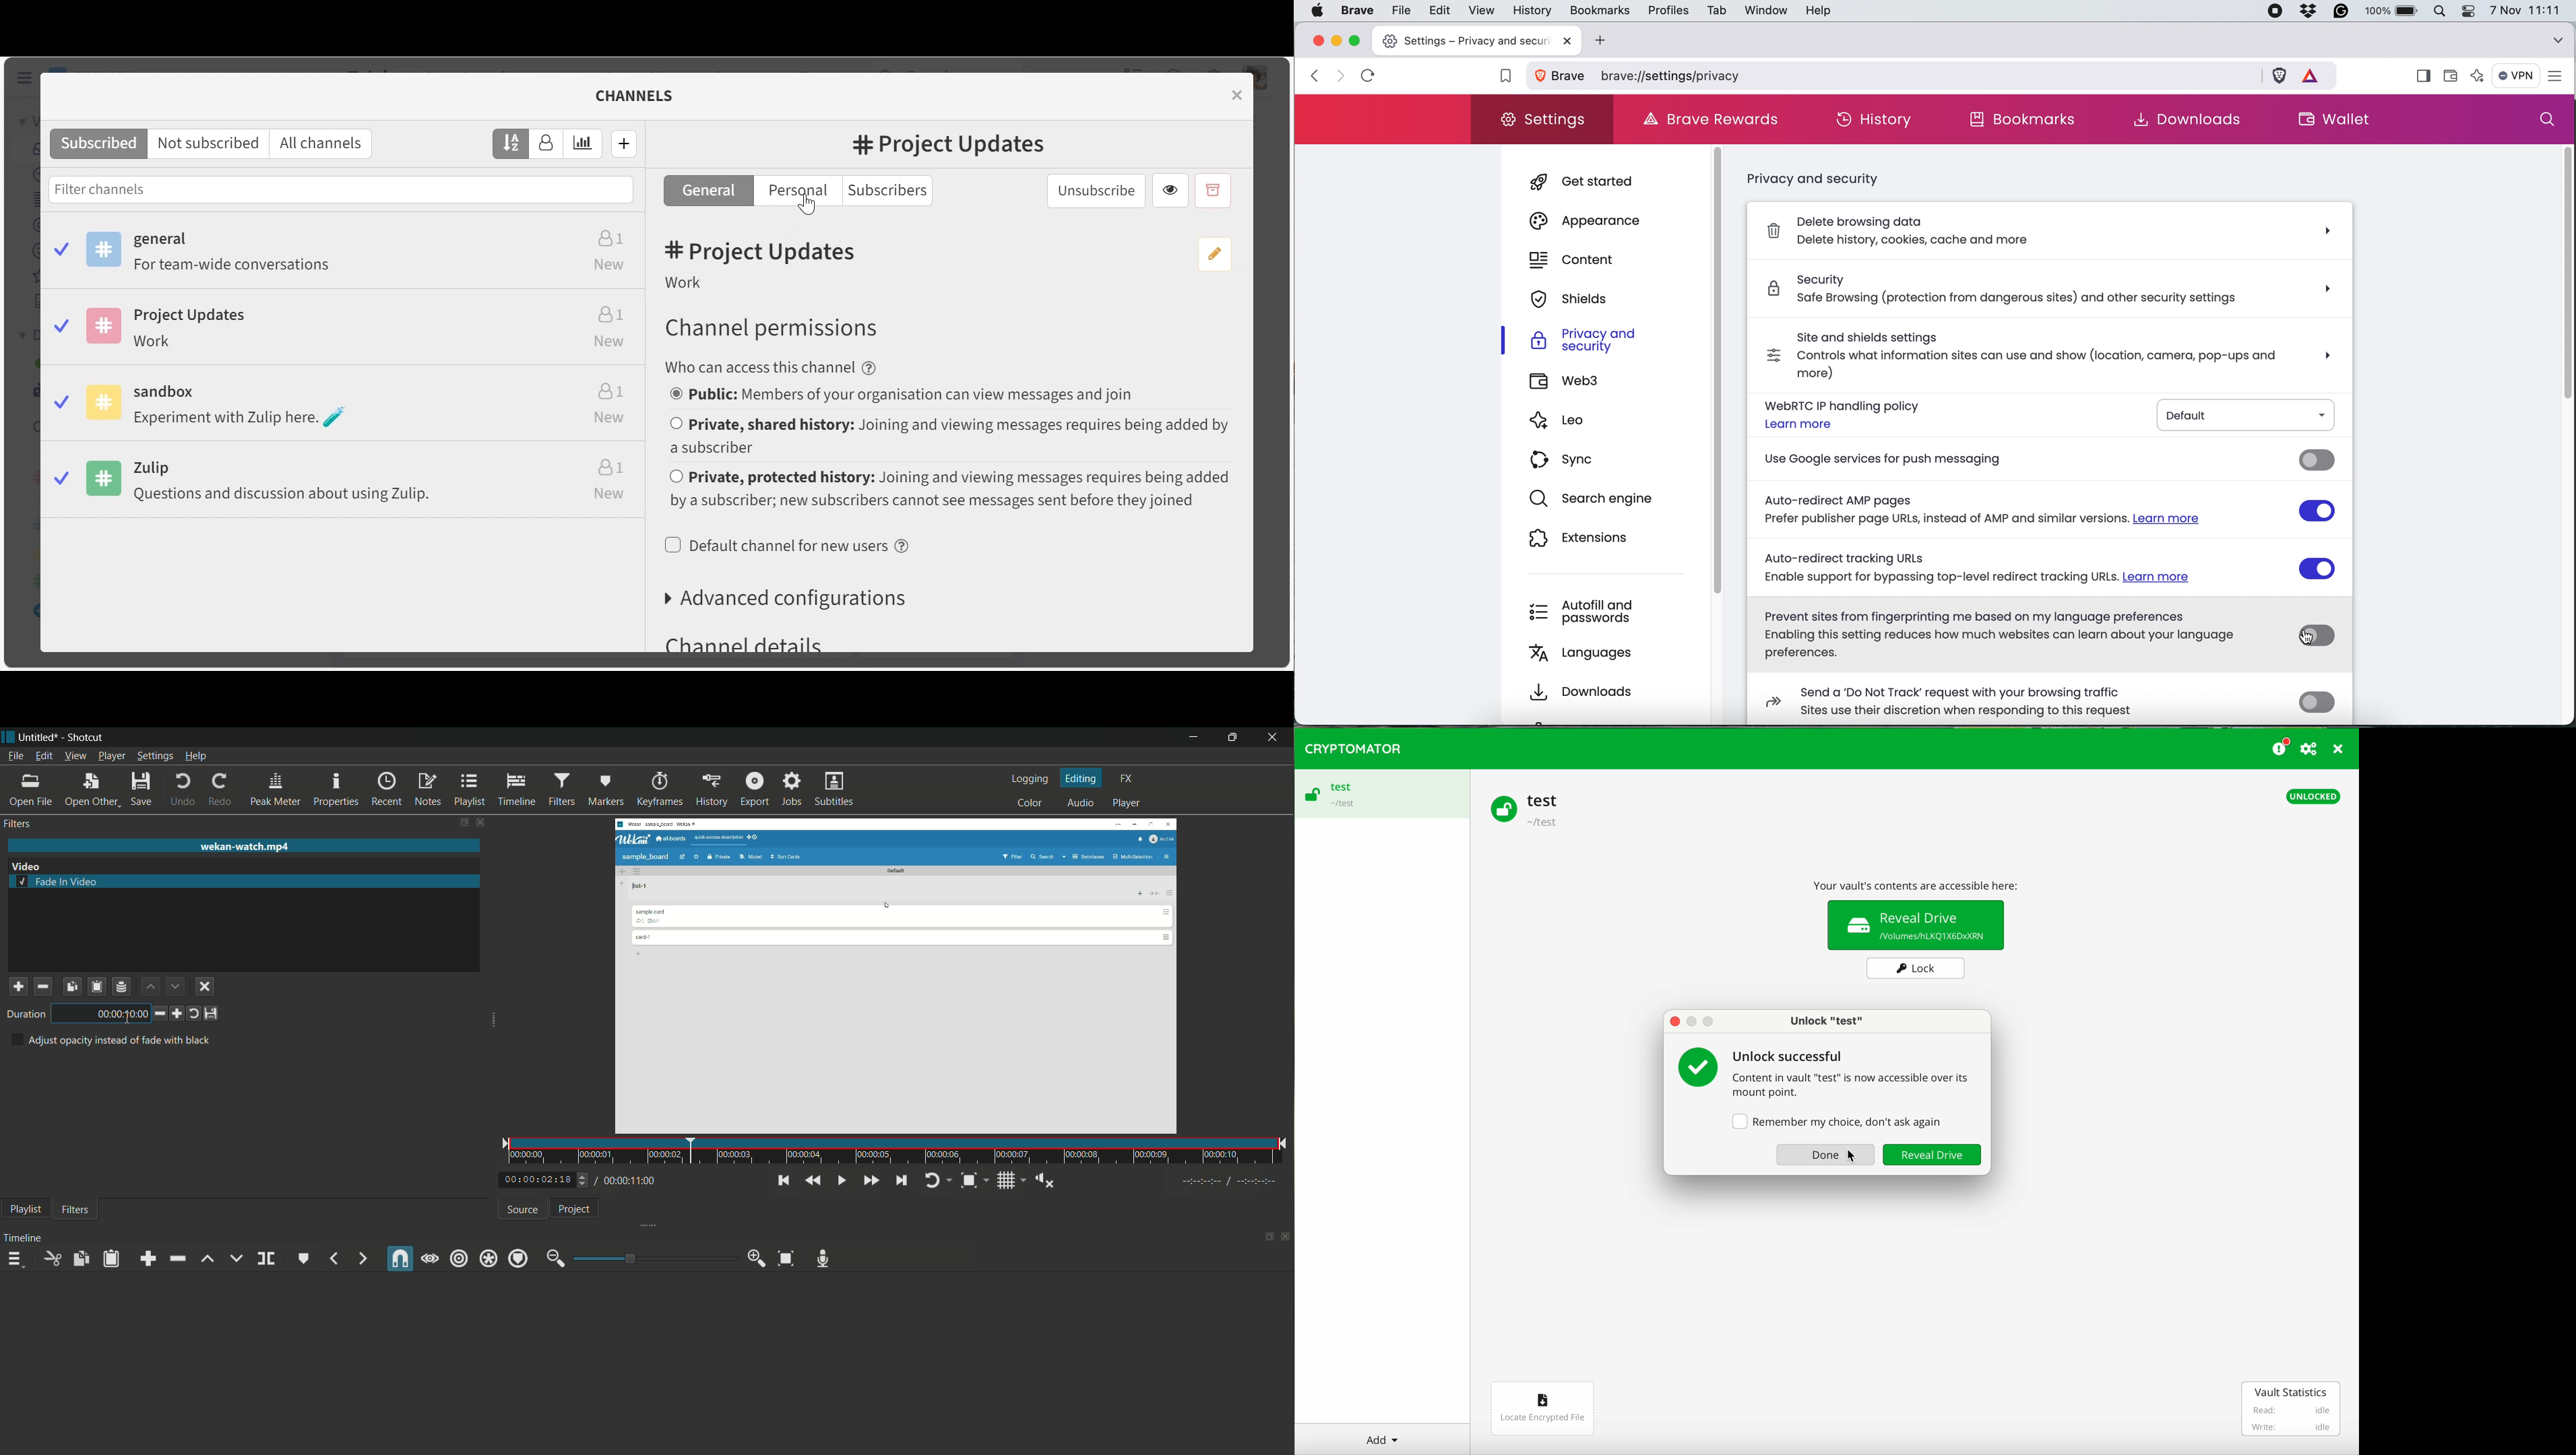  I want to click on zoom in, so click(757, 1258).